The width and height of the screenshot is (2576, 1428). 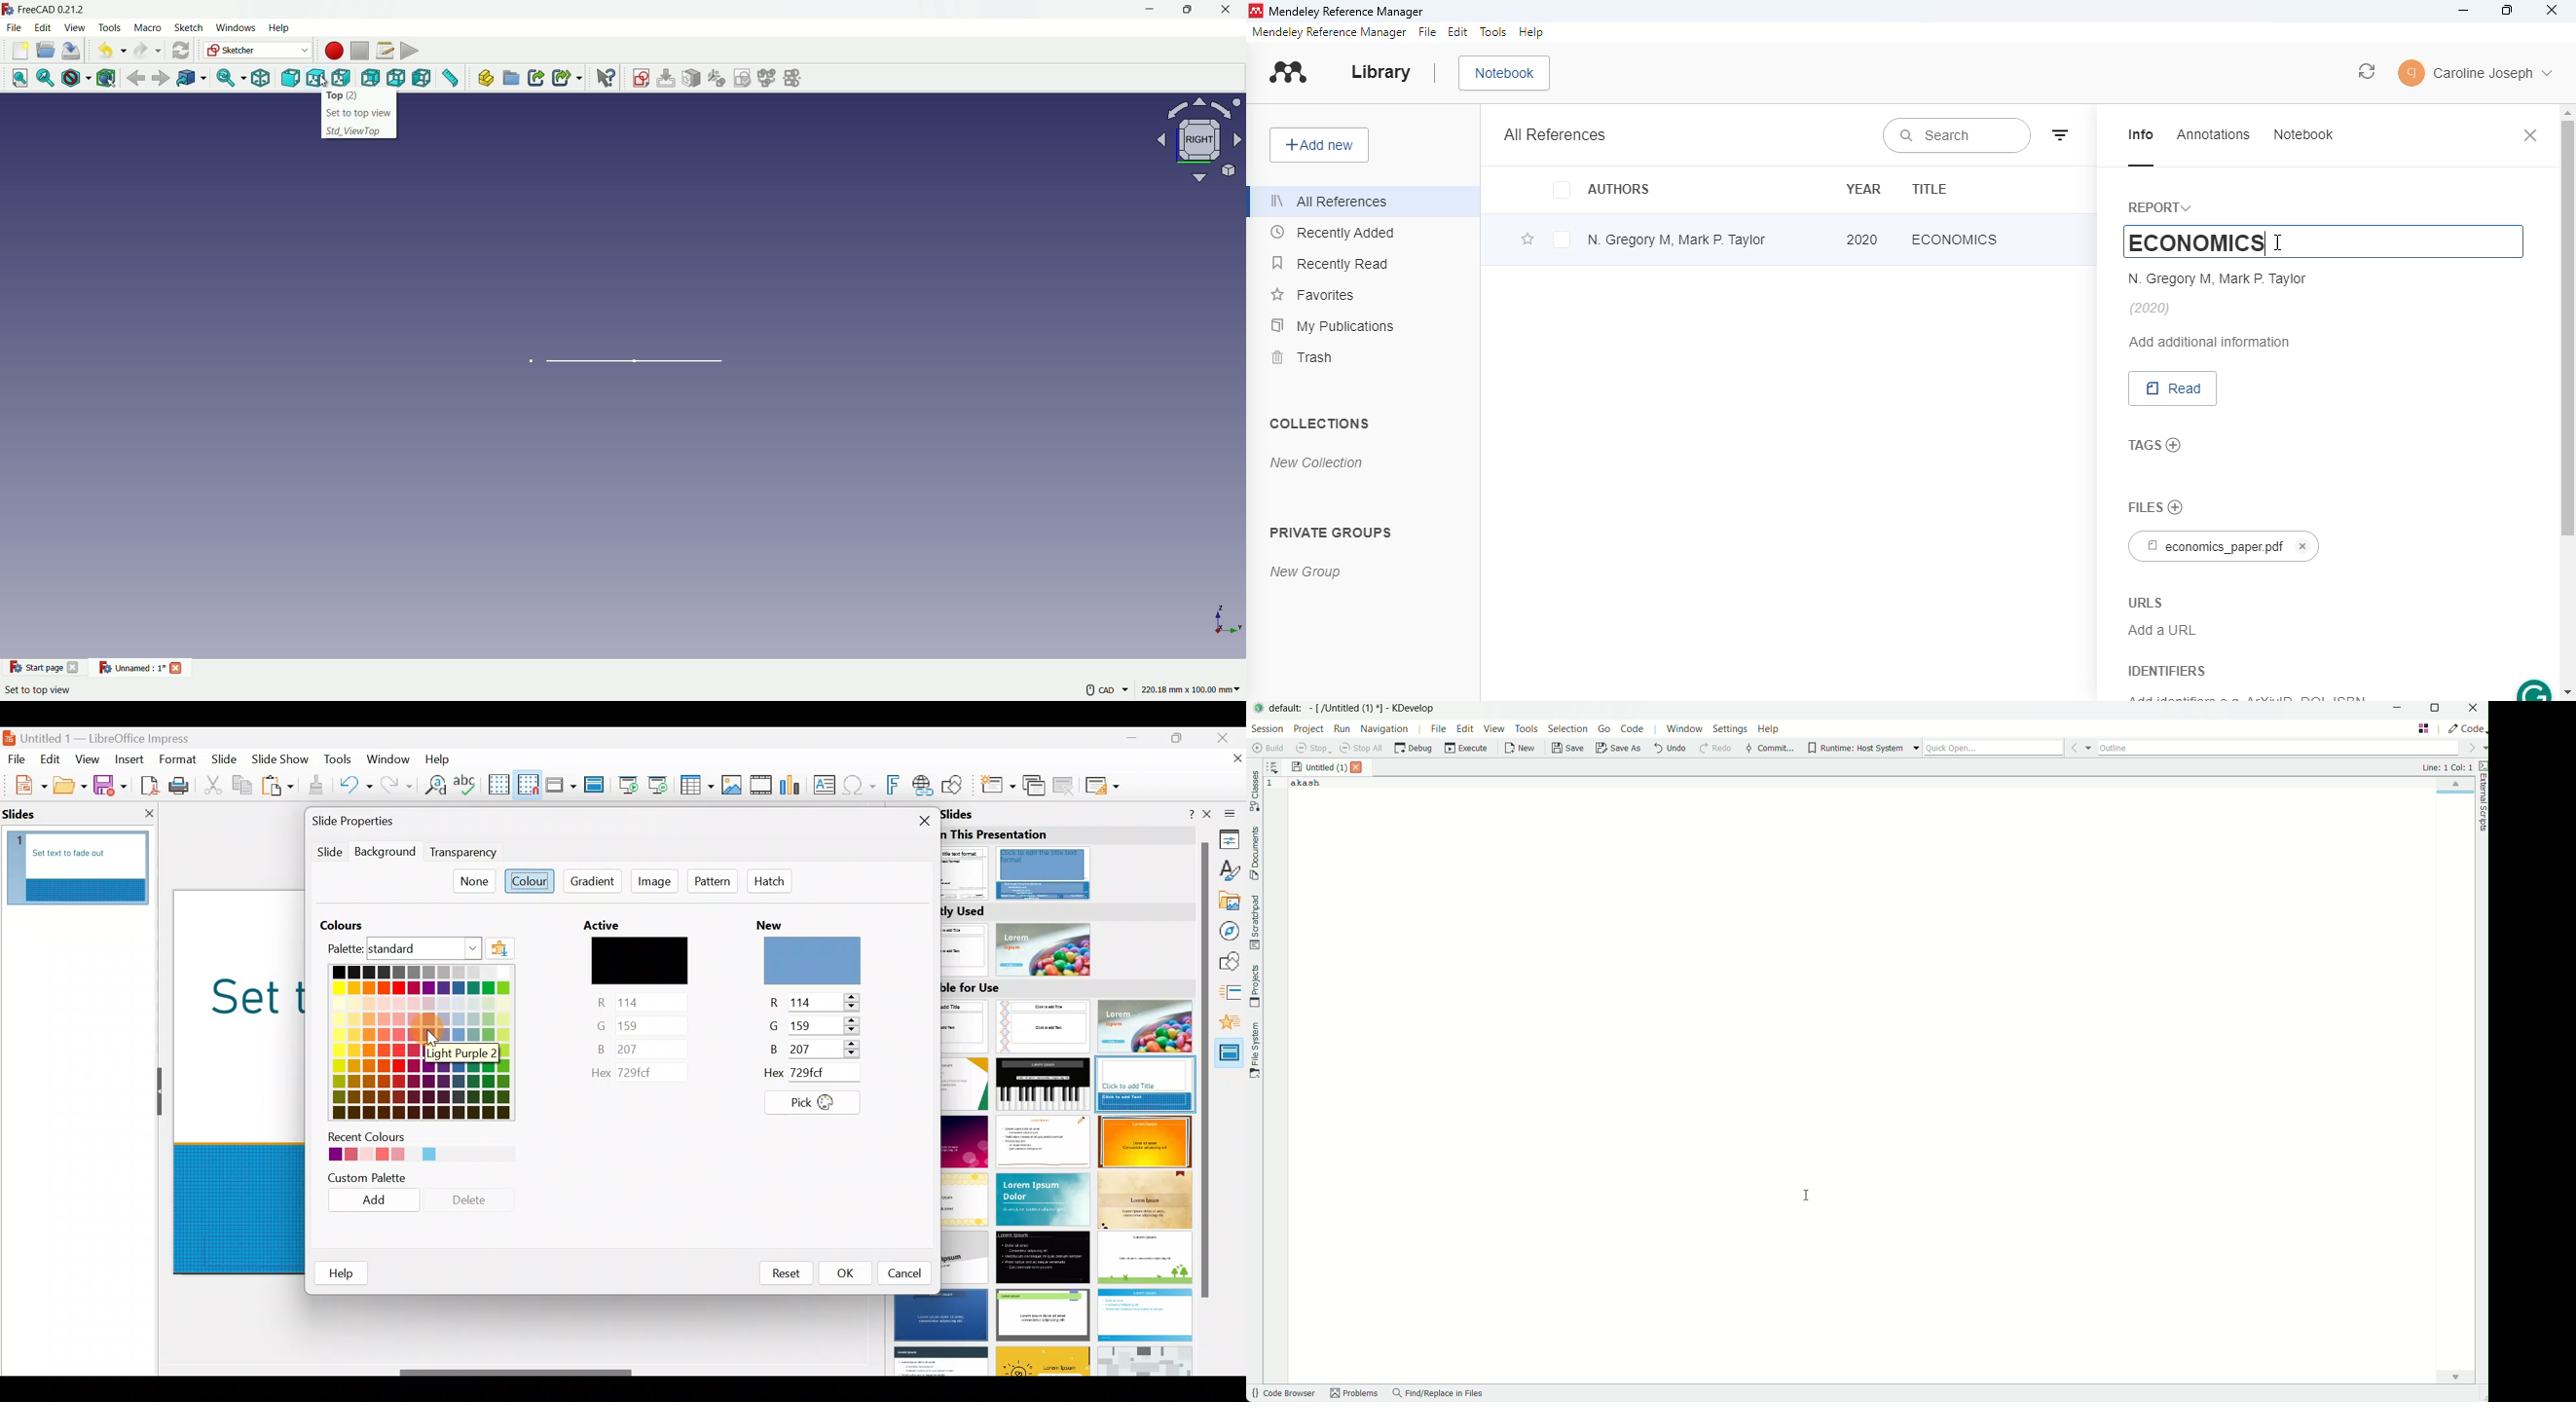 I want to click on Gallery, so click(x=1231, y=903).